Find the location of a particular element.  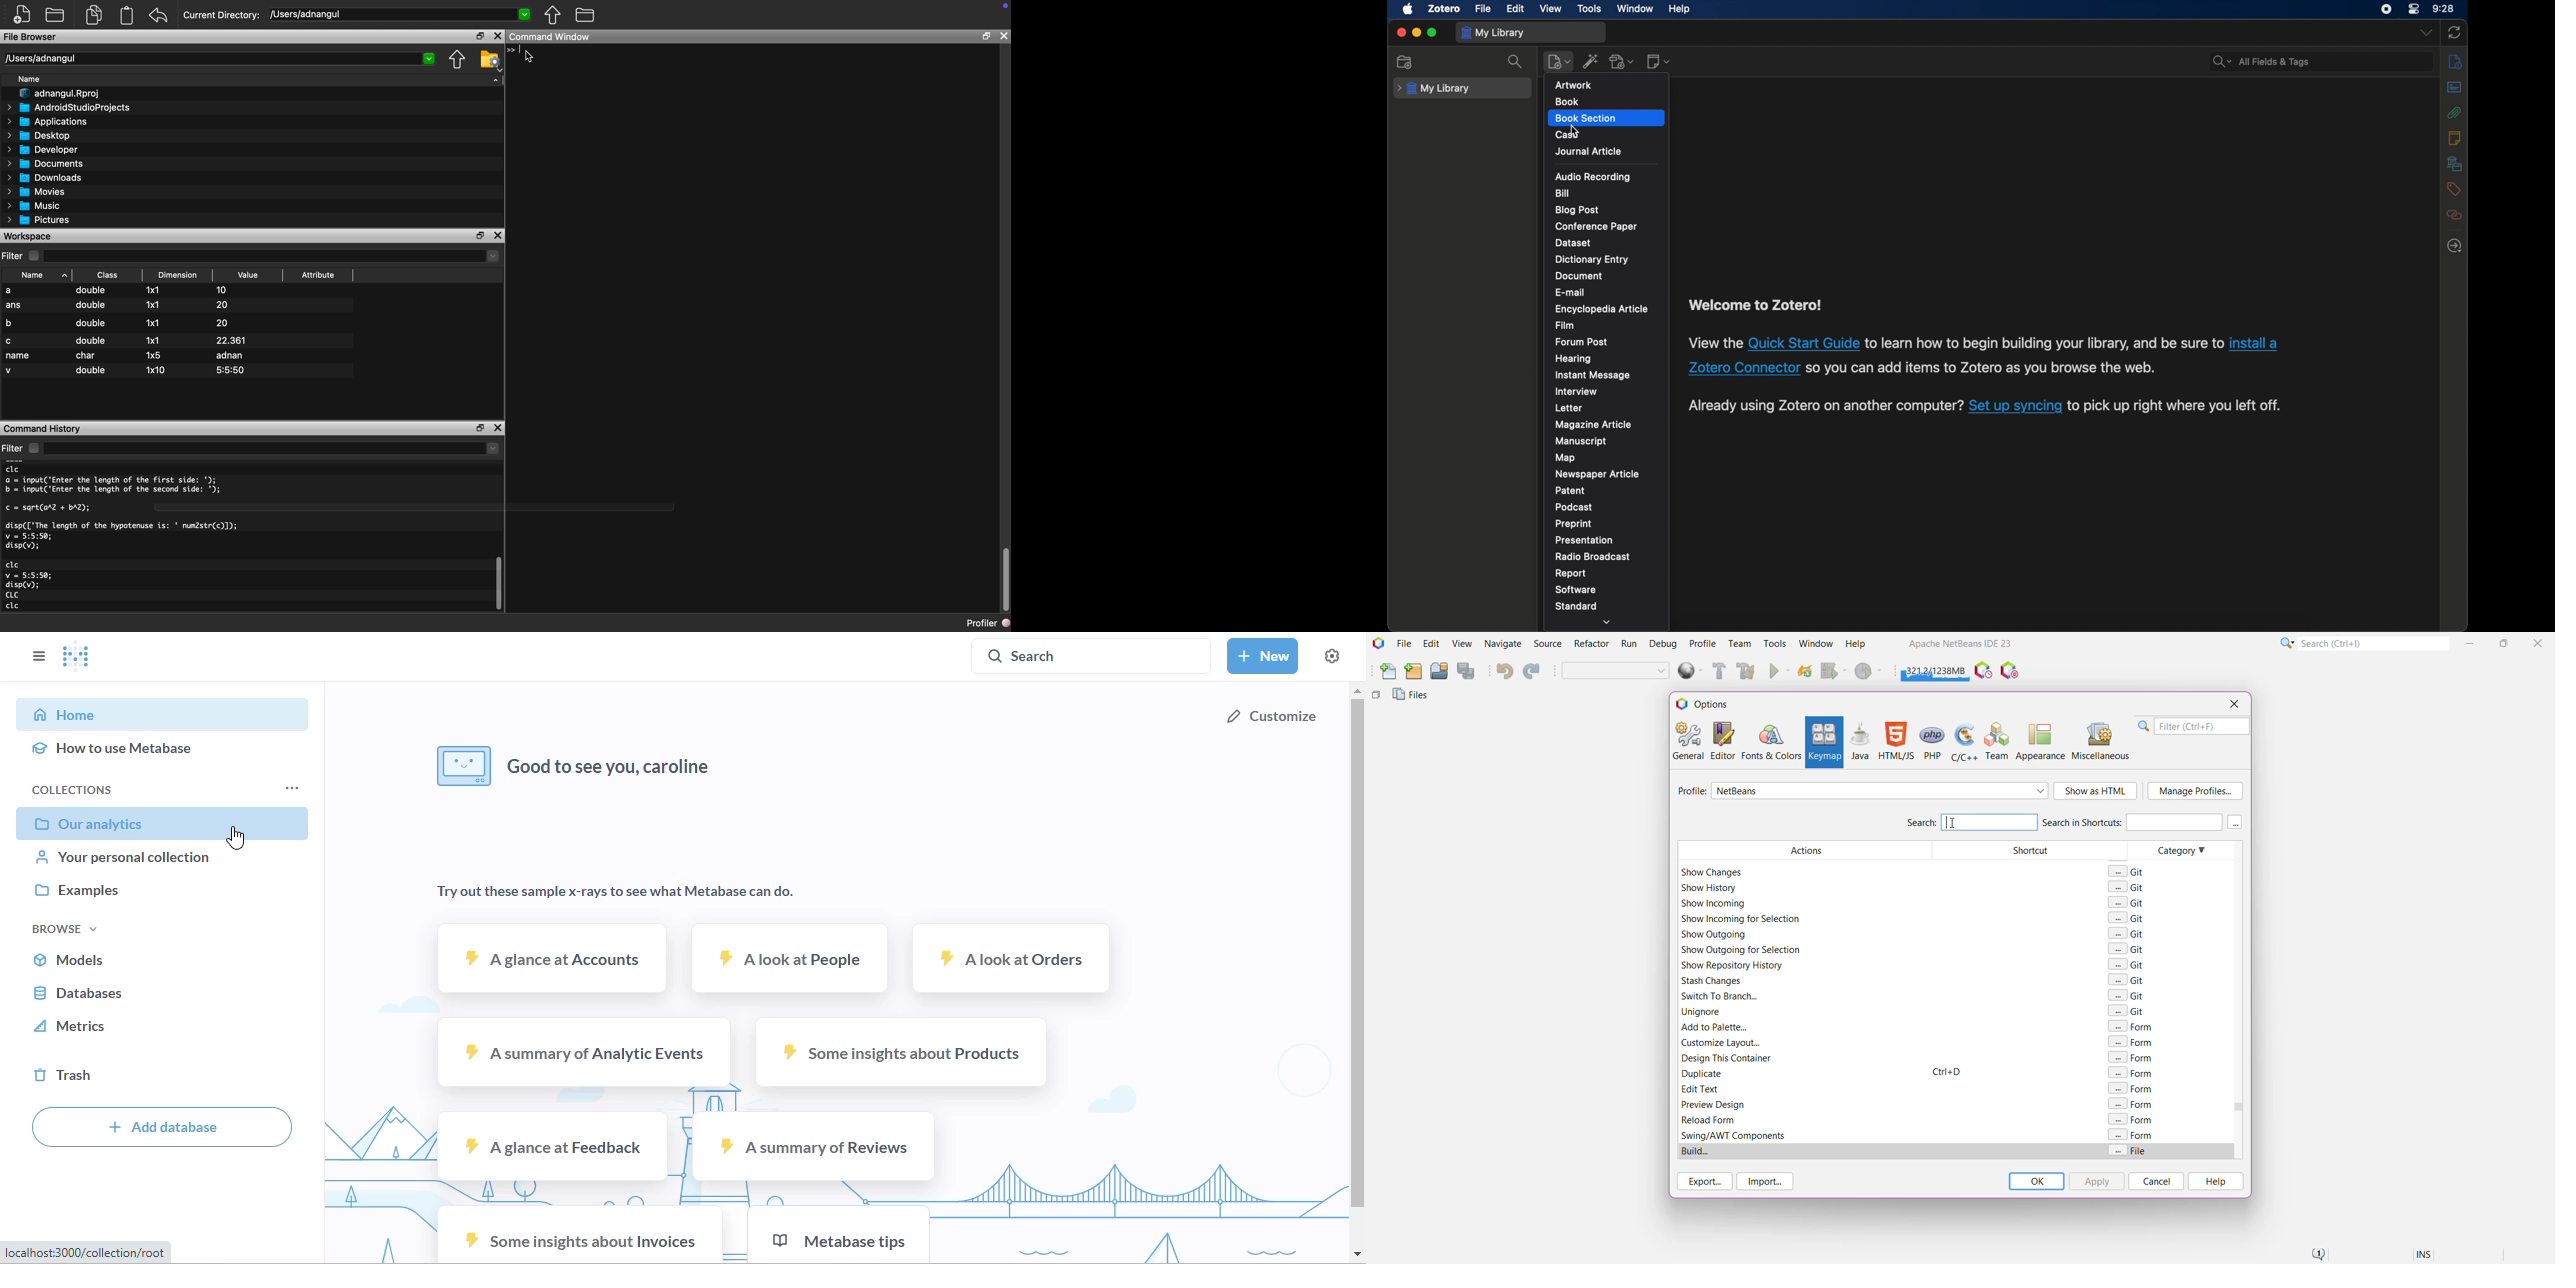

some insights about invoices is located at coordinates (578, 1236).